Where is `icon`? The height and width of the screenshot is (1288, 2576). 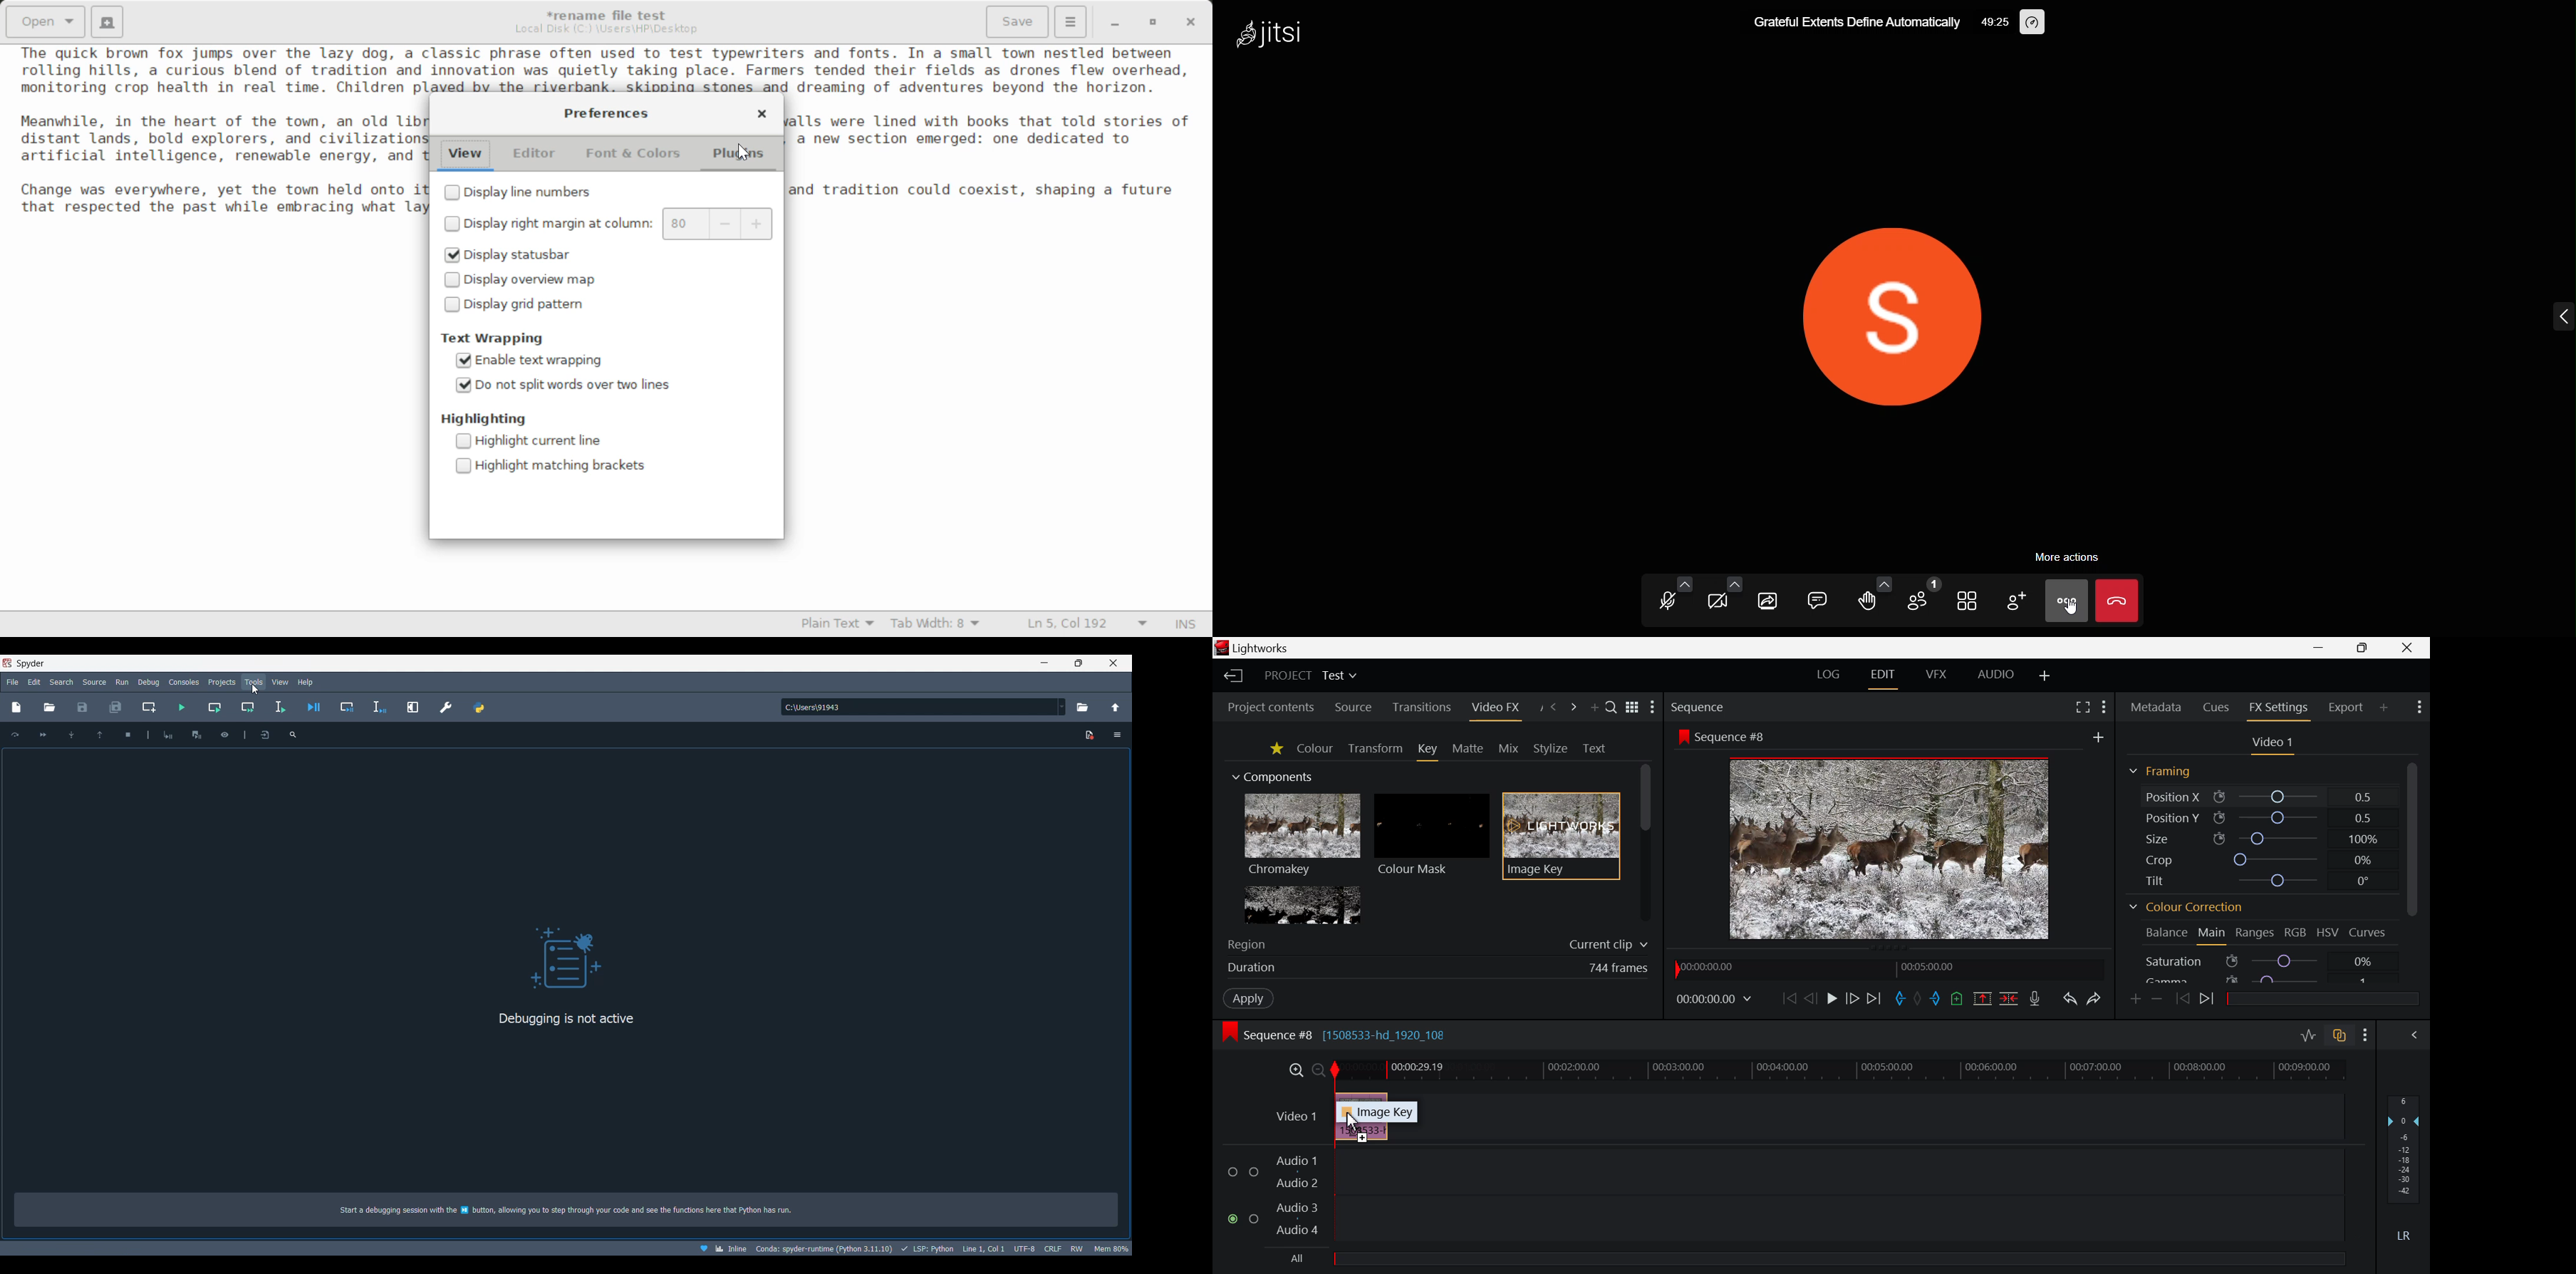 icon is located at coordinates (1683, 736).